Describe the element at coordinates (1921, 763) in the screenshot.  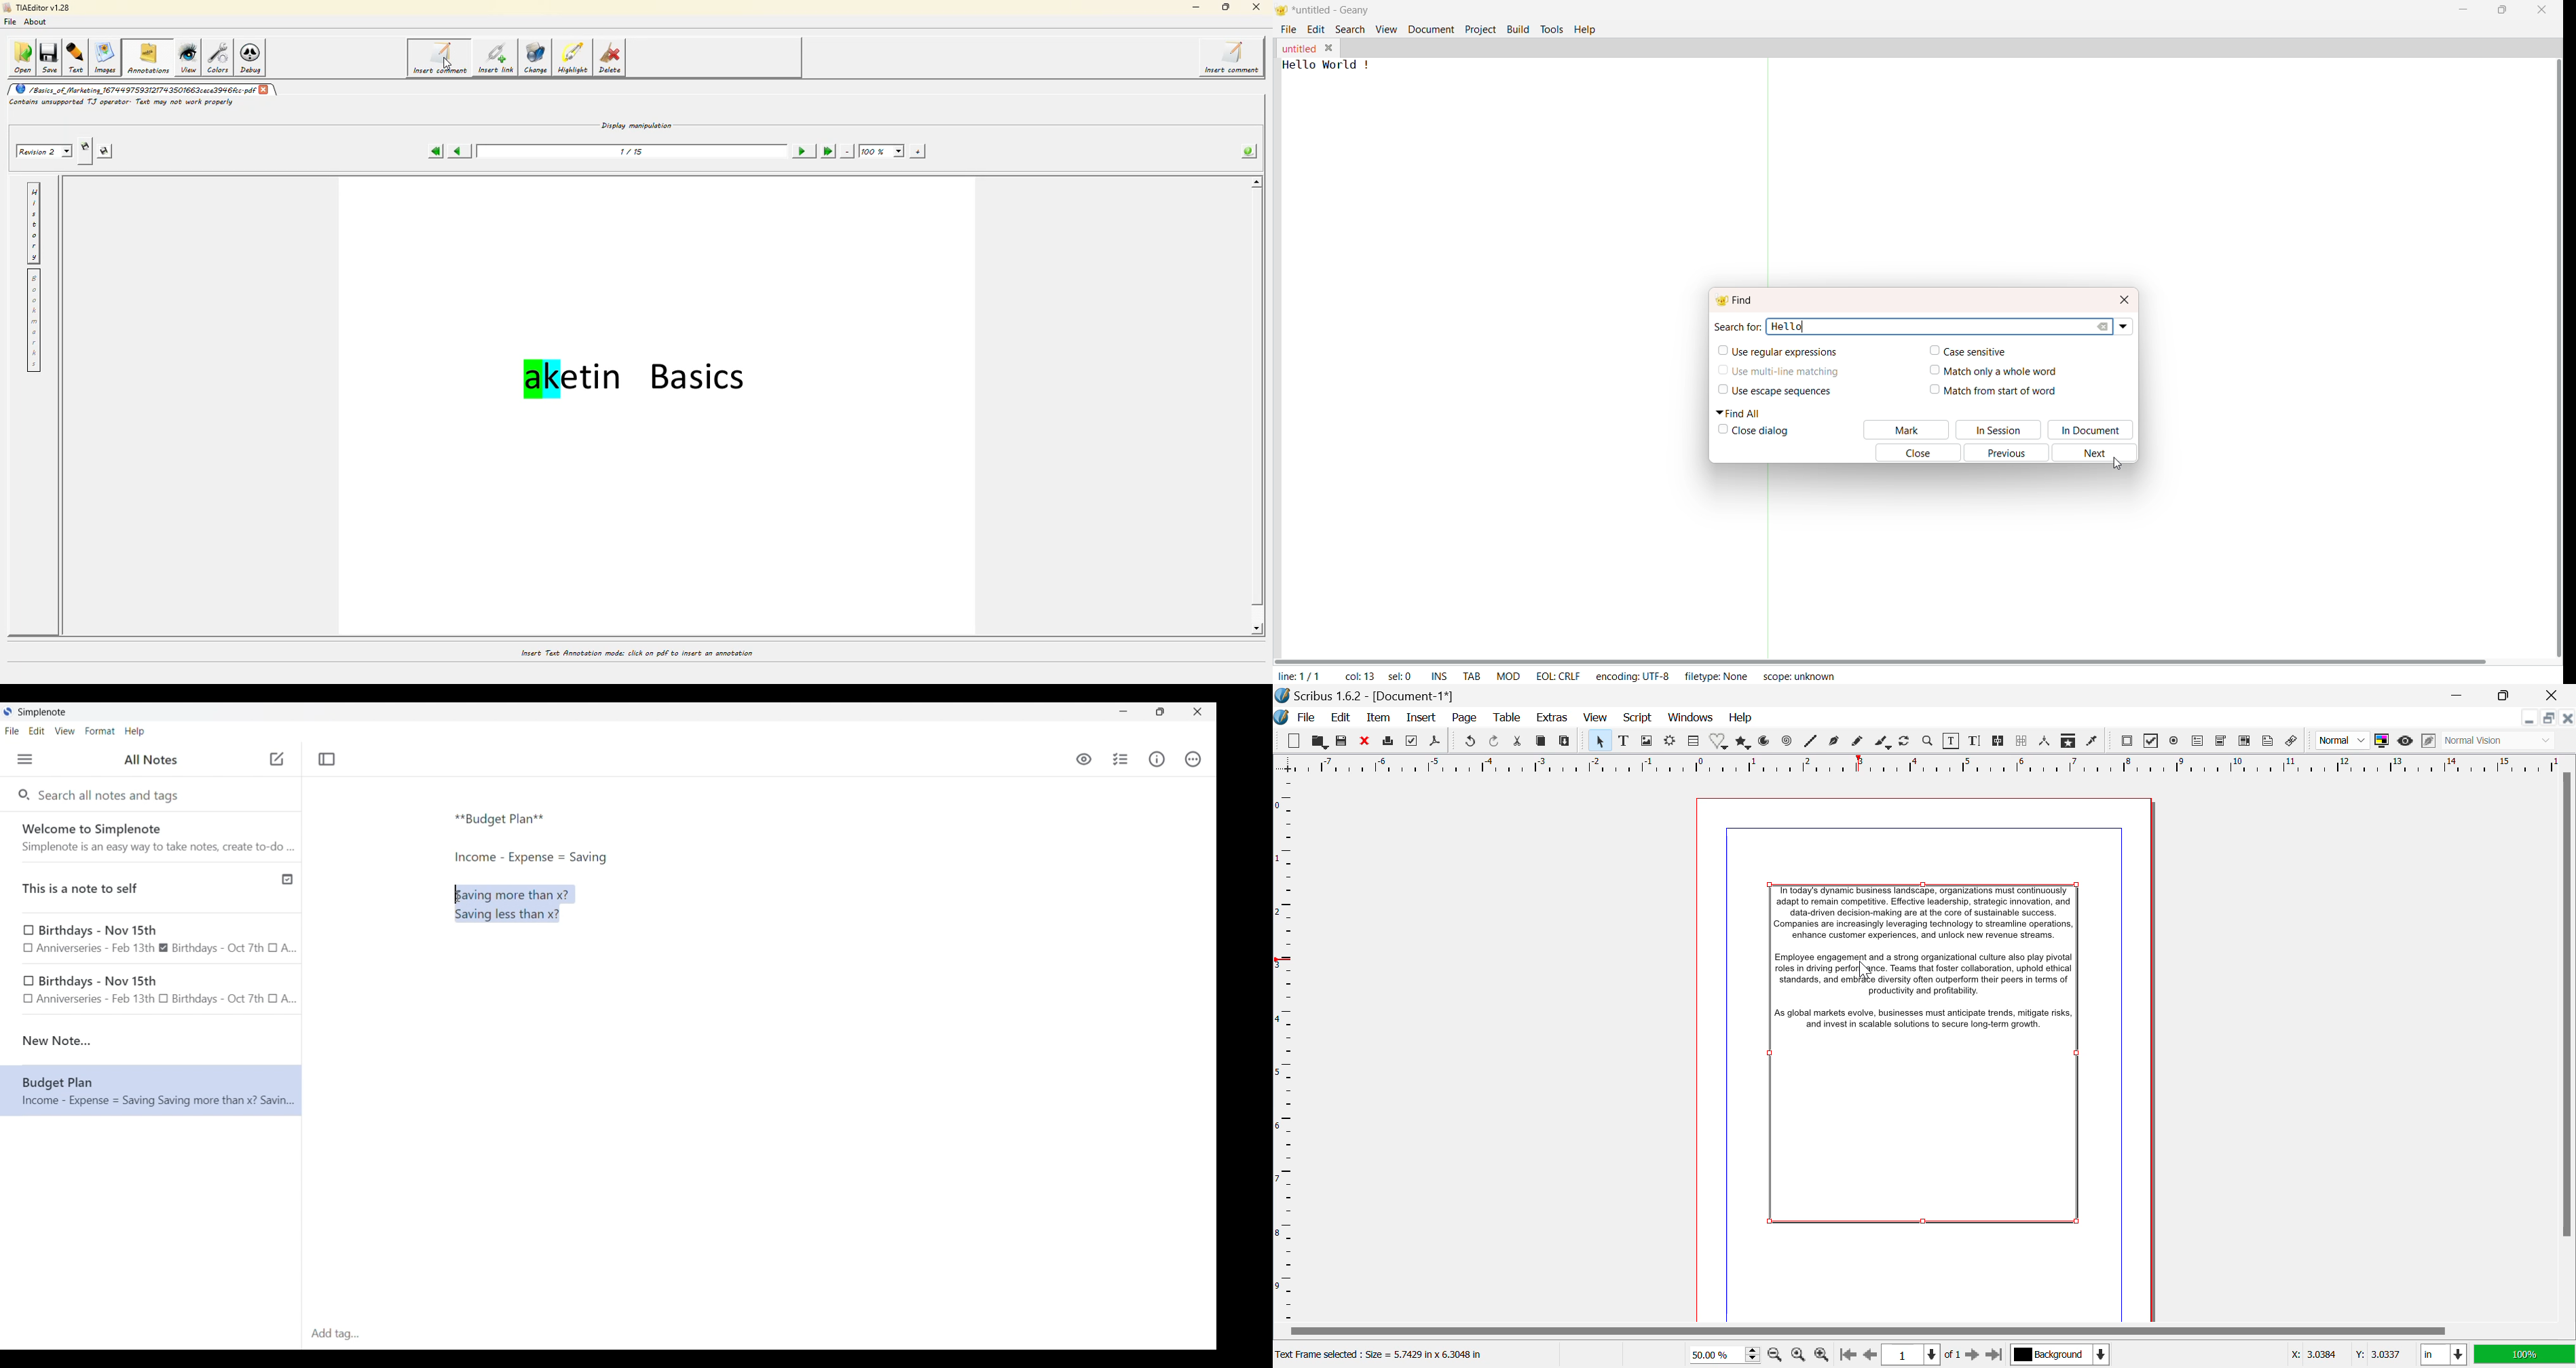
I see `Vertical Page Margins` at that location.